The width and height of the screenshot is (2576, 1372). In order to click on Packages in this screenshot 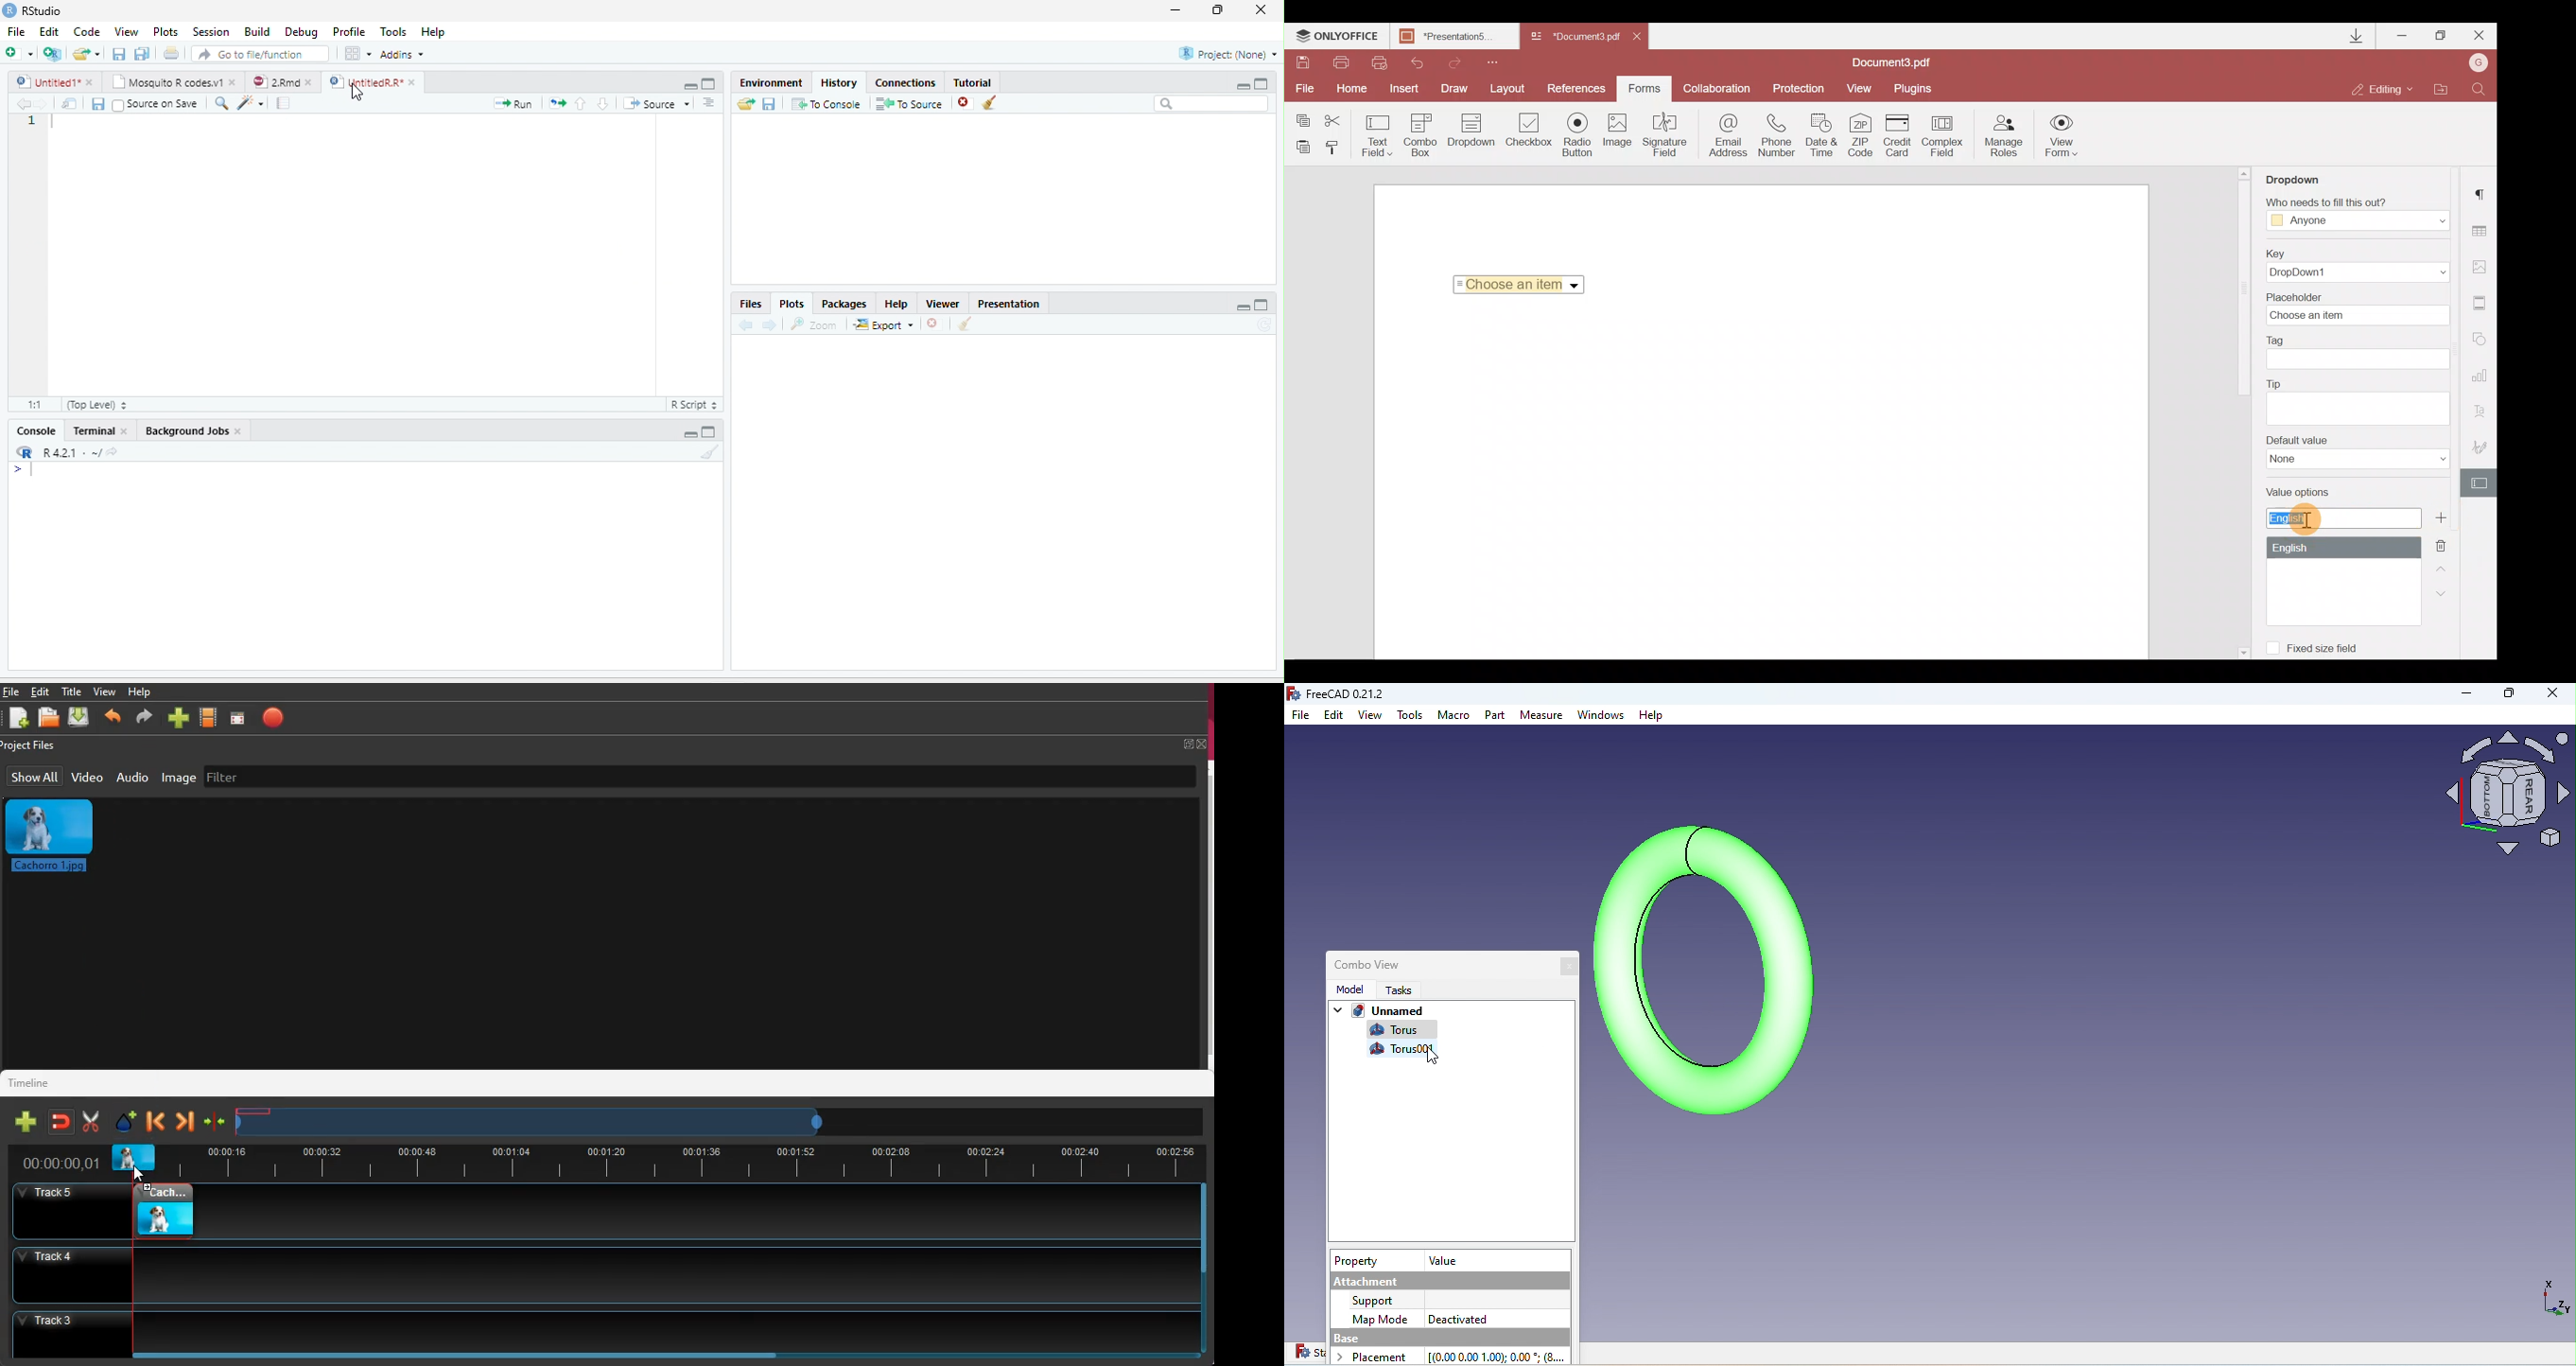, I will do `click(844, 303)`.